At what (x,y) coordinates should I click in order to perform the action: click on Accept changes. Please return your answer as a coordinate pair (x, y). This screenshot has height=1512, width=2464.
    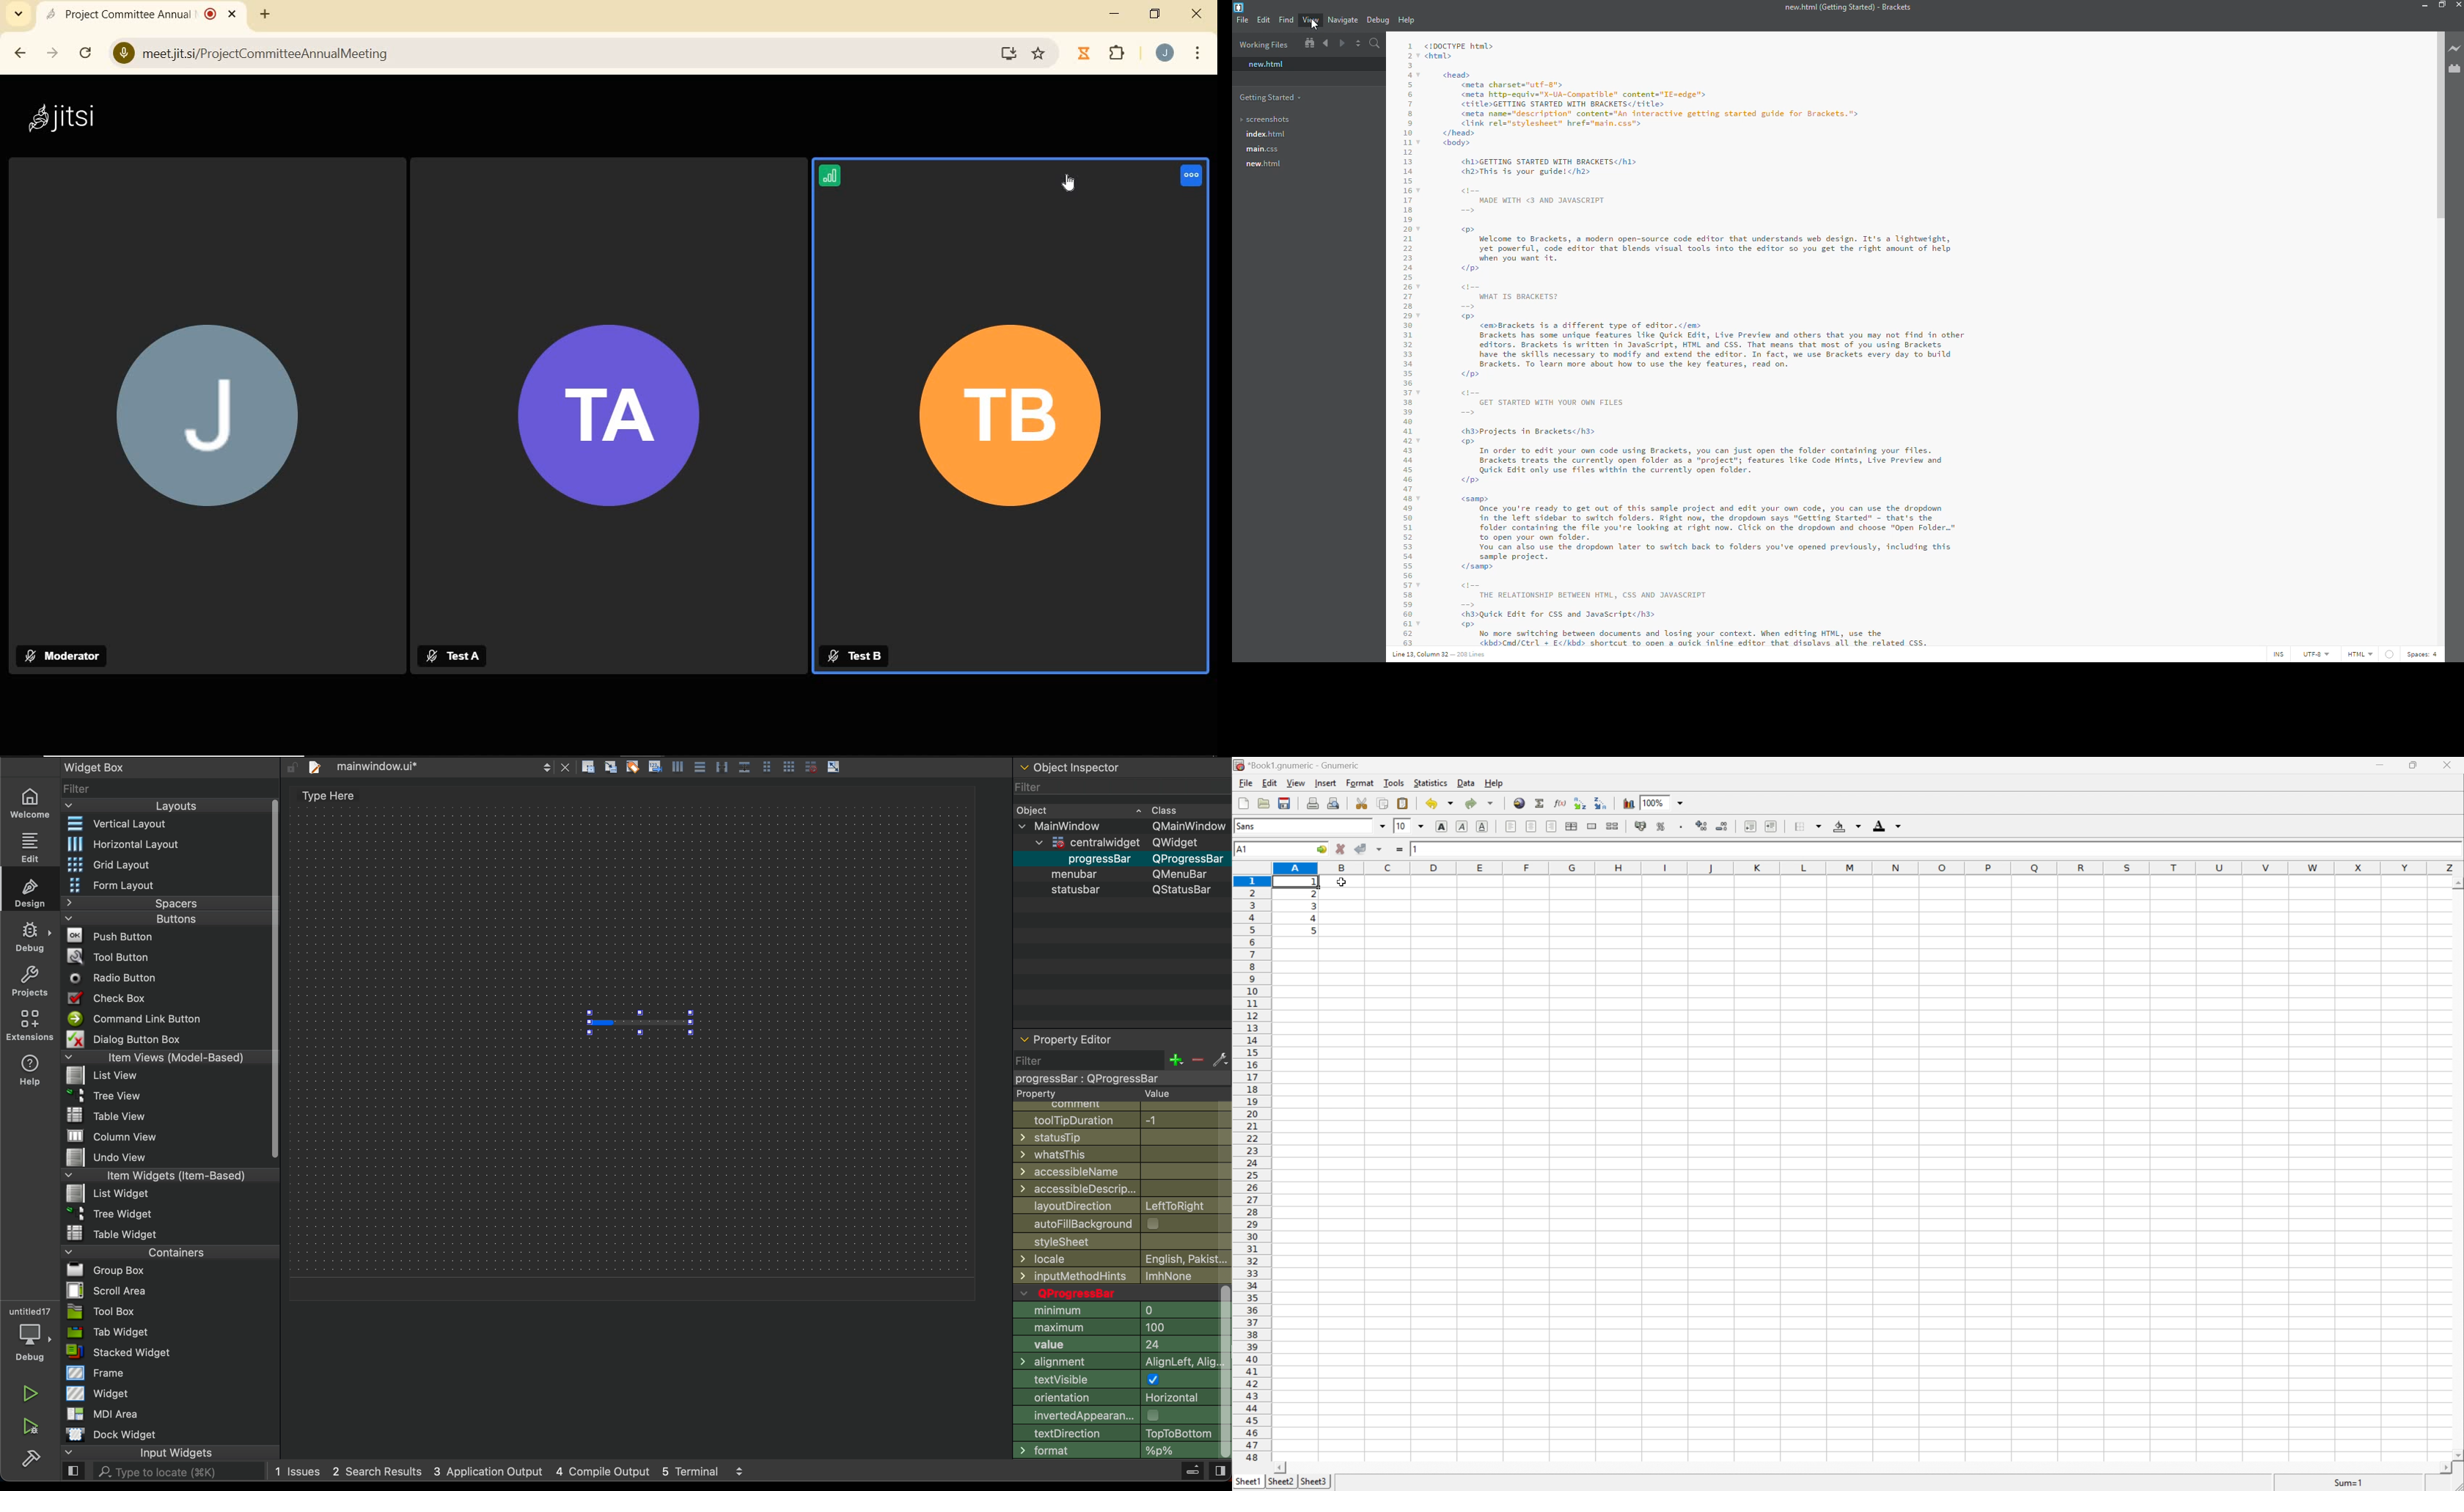
    Looking at the image, I should click on (1360, 850).